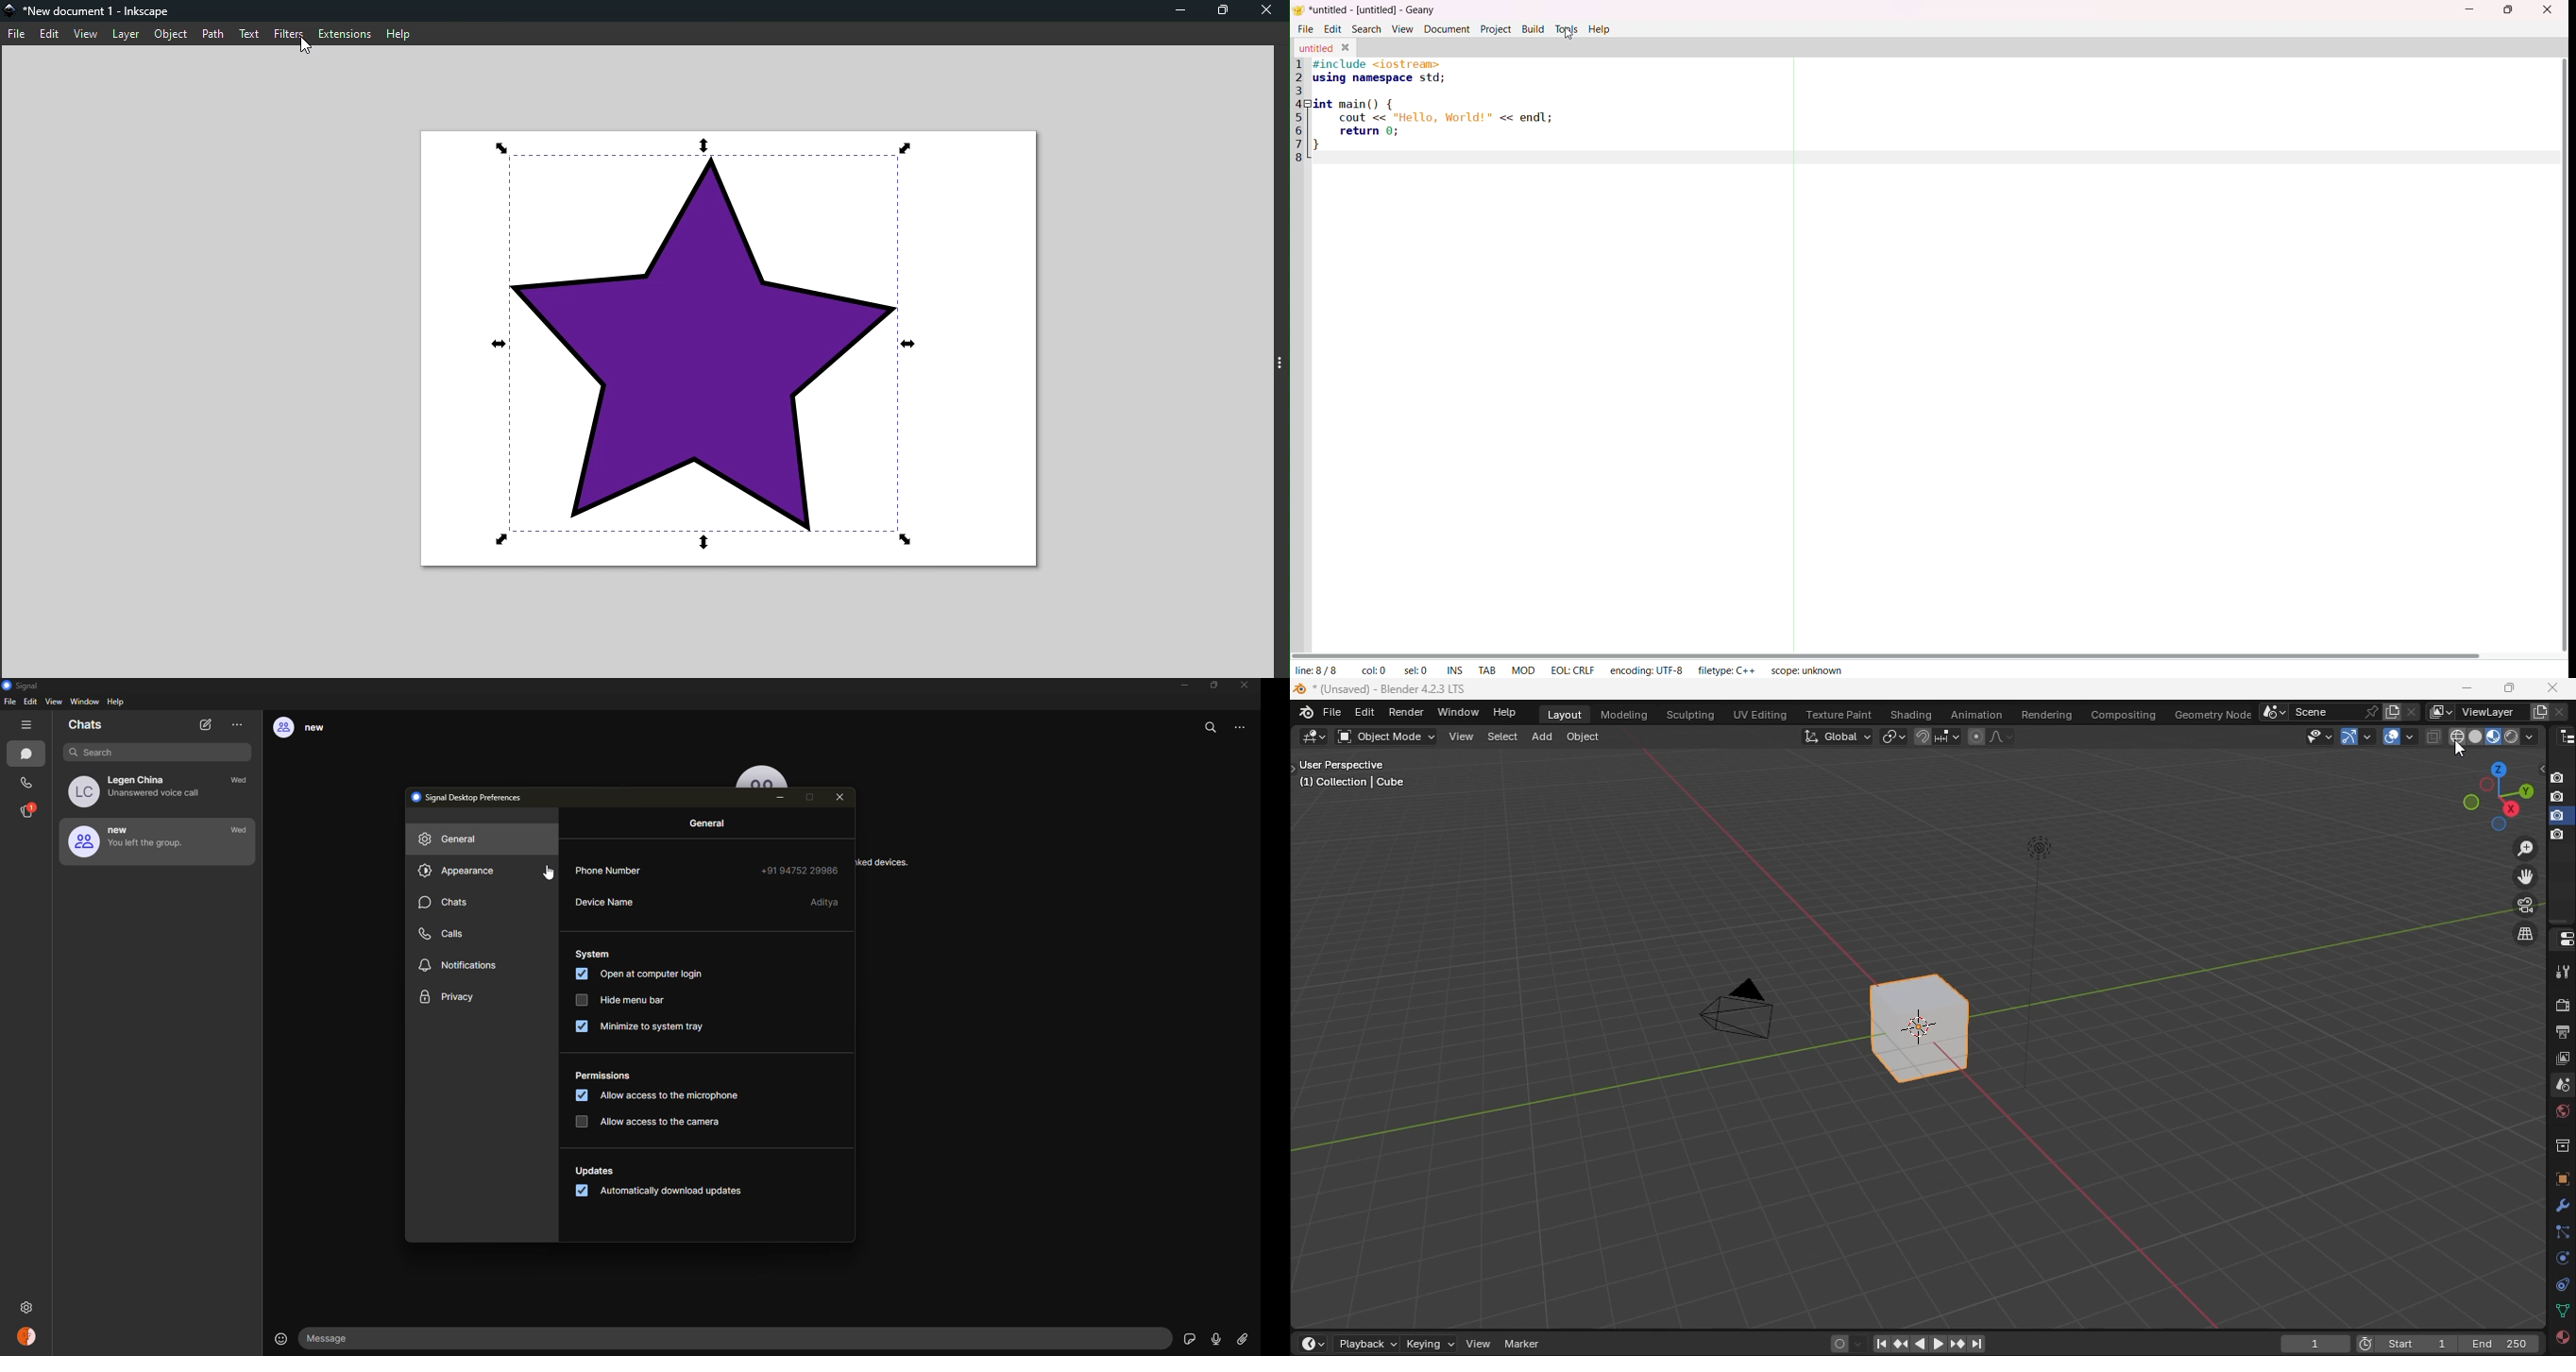 This screenshot has height=1372, width=2576. Describe the element at coordinates (2357, 736) in the screenshot. I see `show gizmo` at that location.